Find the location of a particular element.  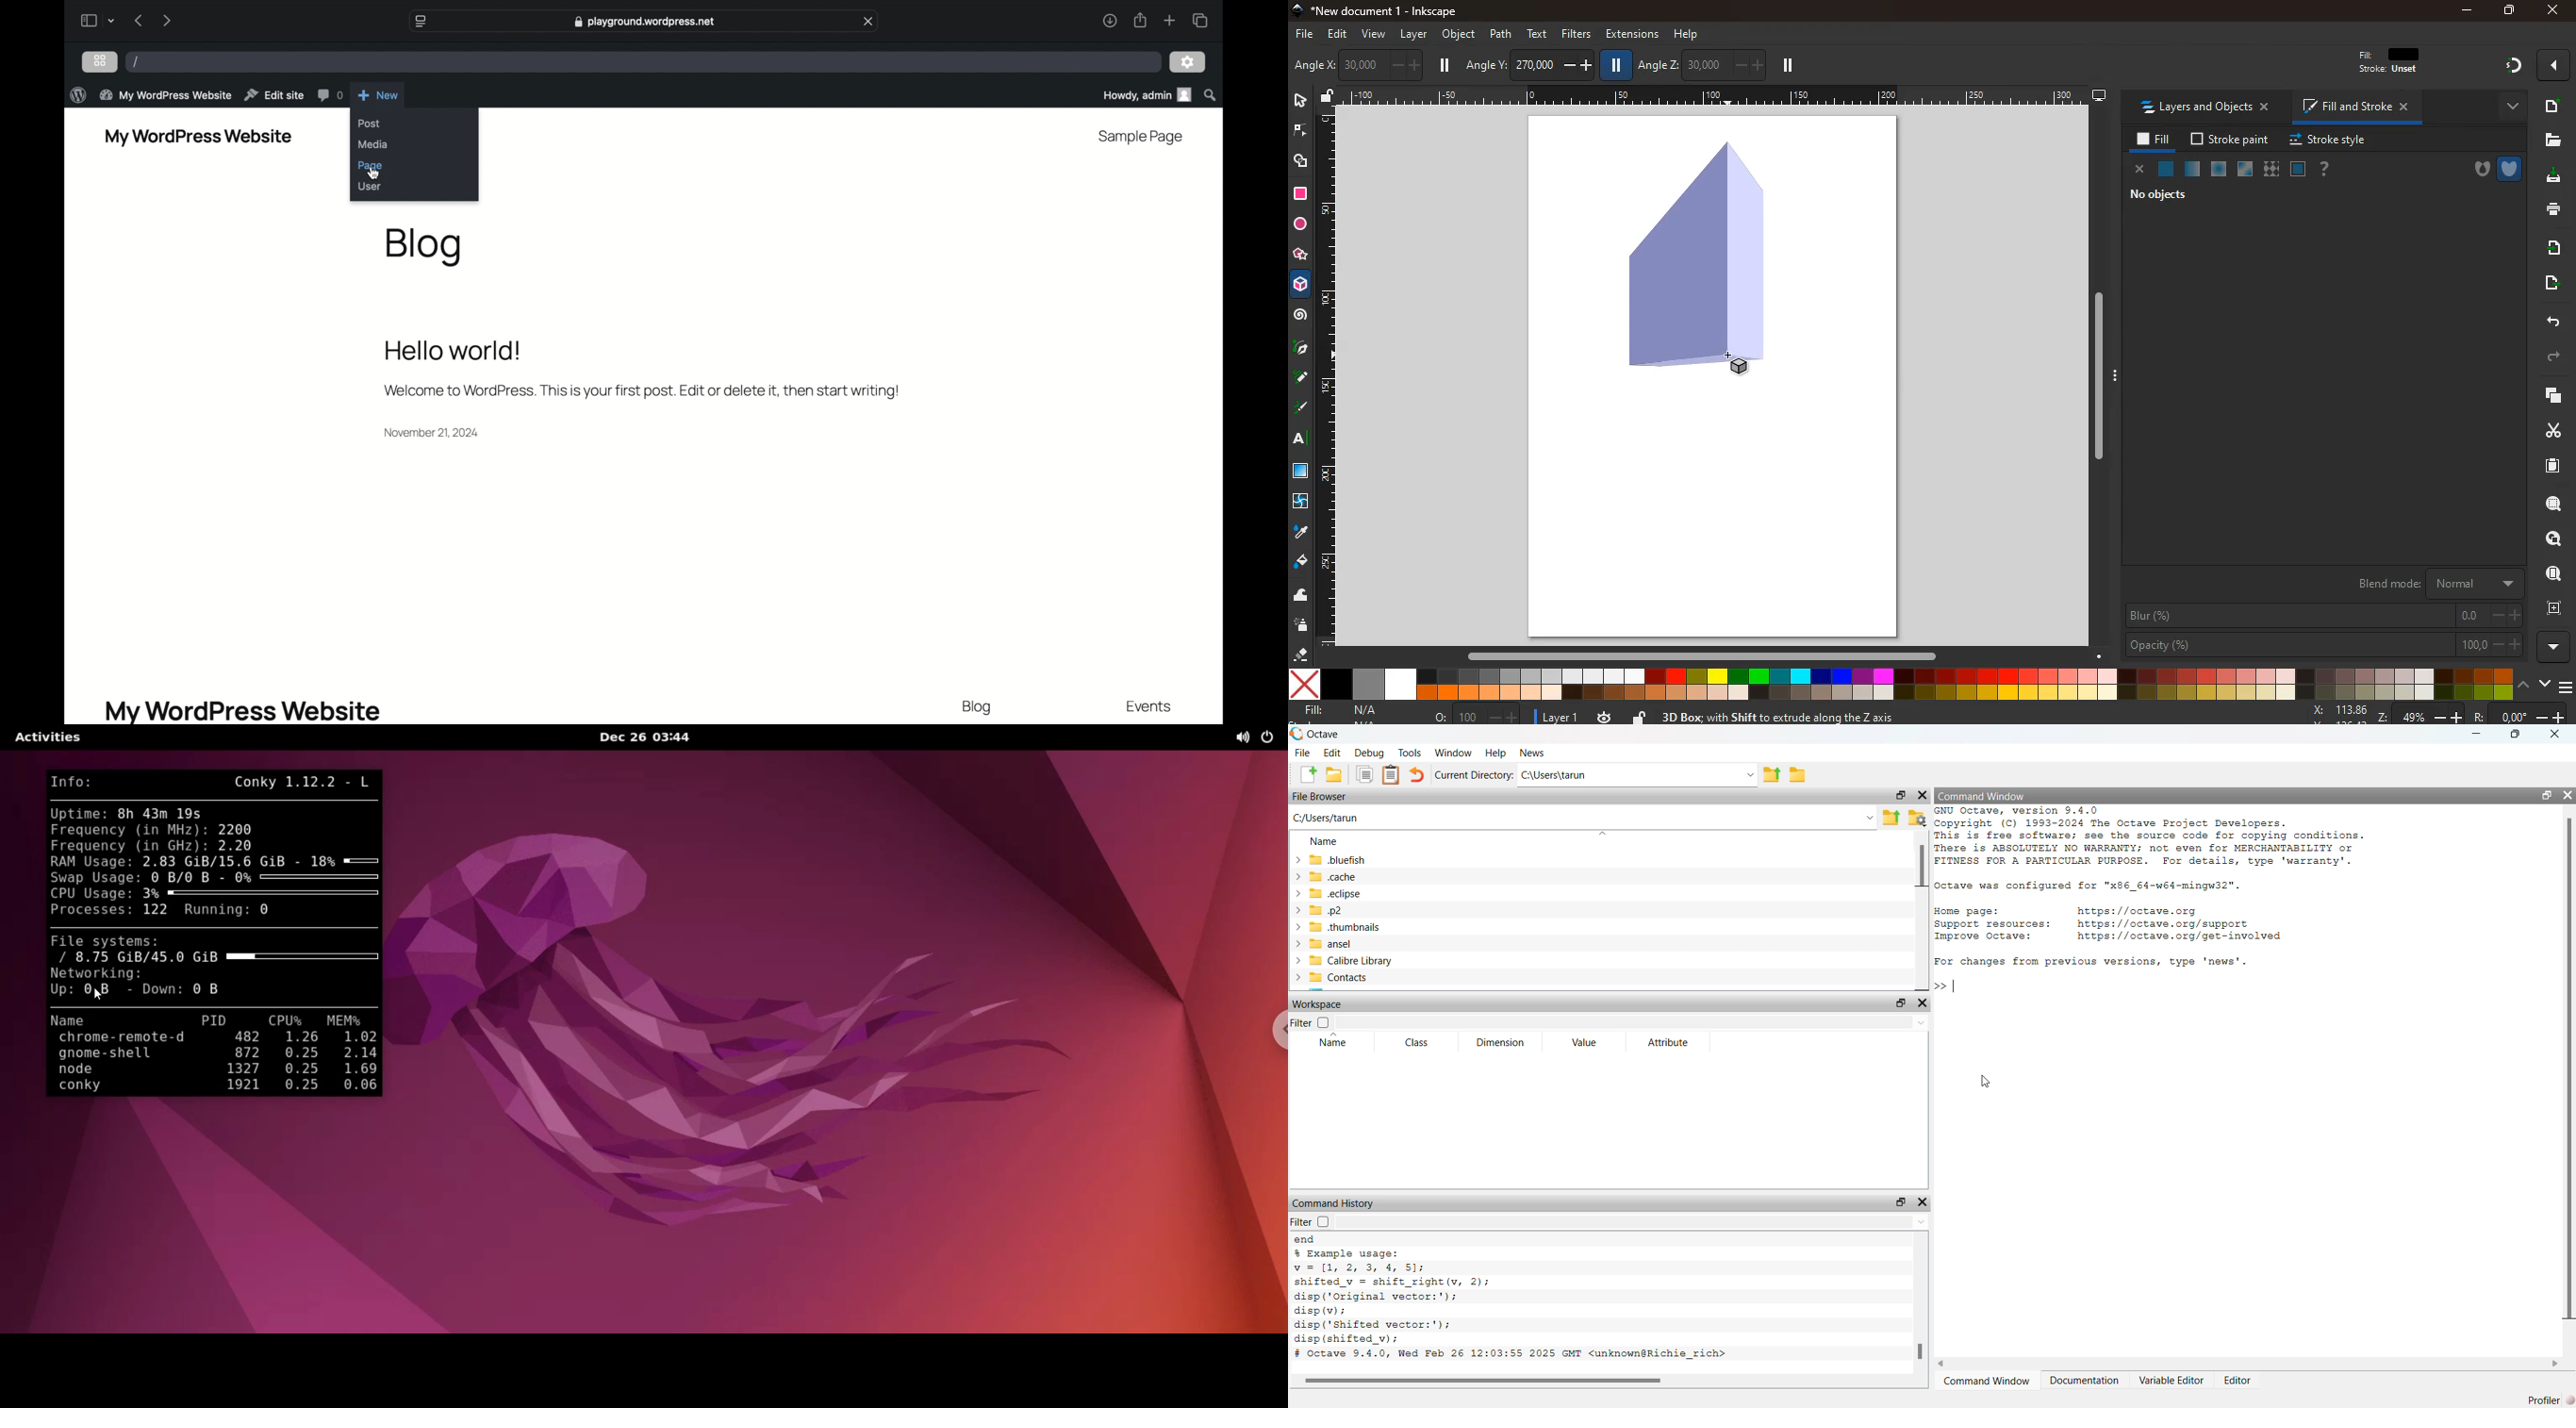

unlock widget is located at coordinates (2543, 796).